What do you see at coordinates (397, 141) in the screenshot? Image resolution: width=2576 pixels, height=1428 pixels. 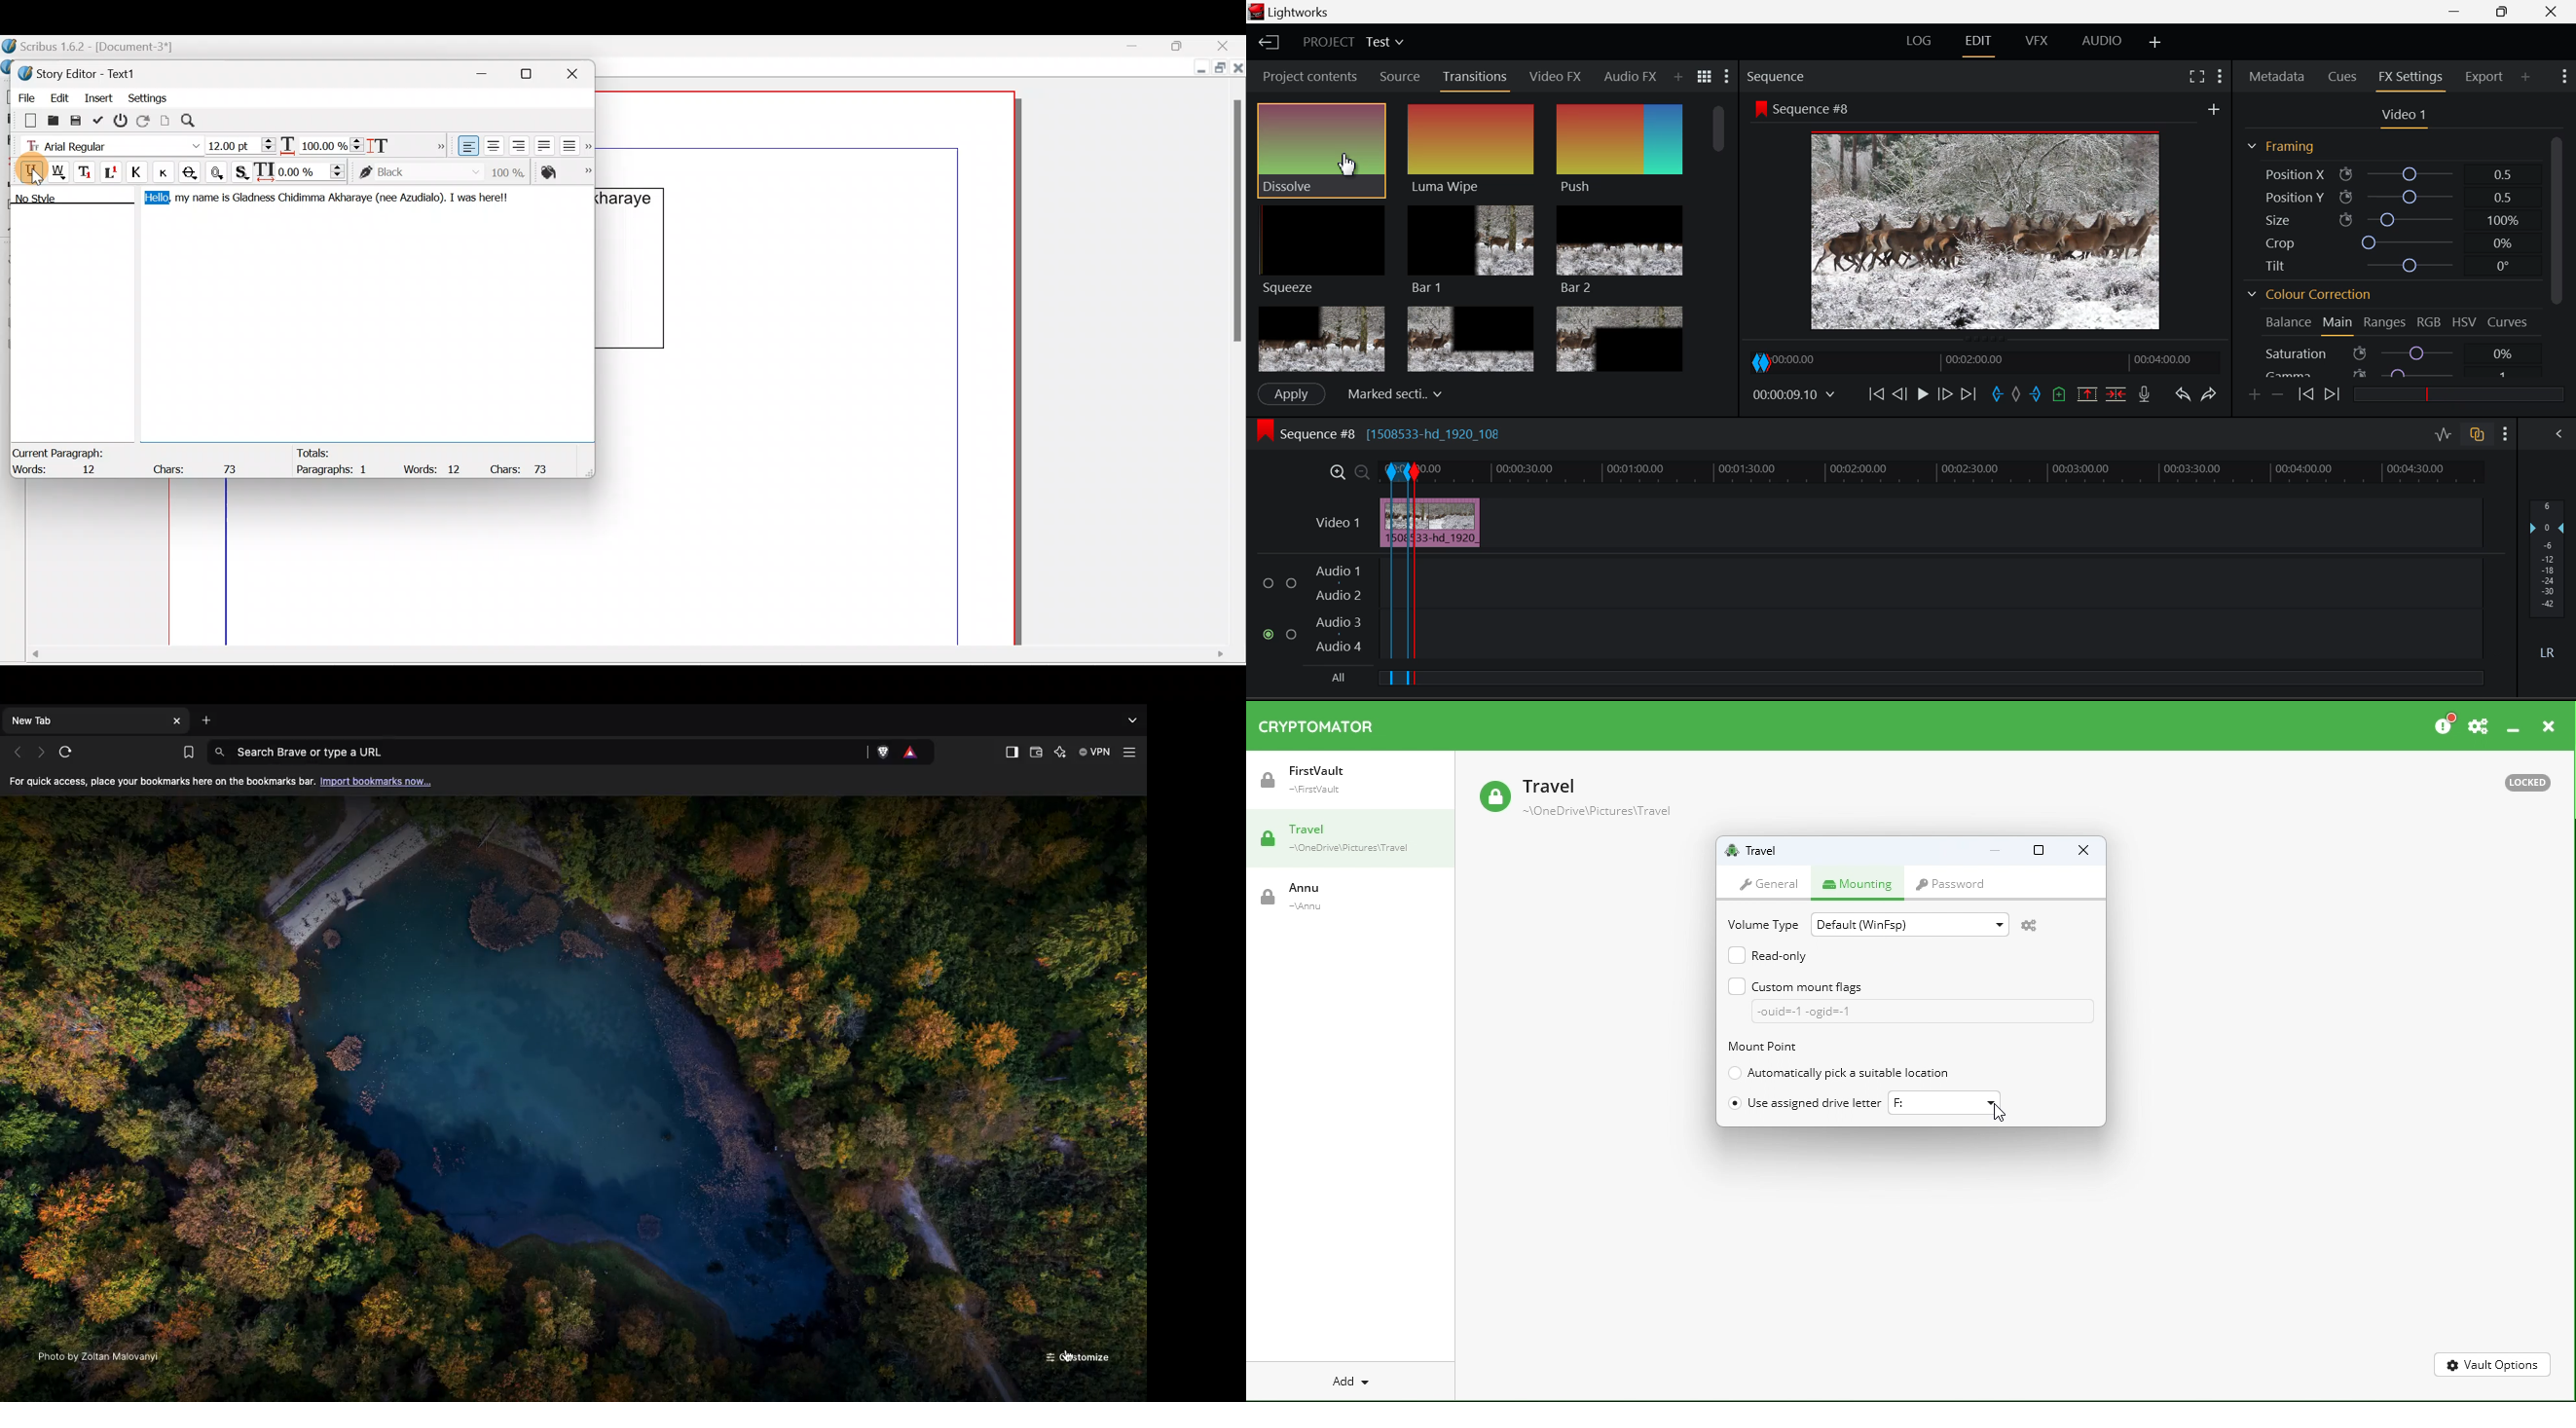 I see `Scaling height of characters` at bounding box center [397, 141].